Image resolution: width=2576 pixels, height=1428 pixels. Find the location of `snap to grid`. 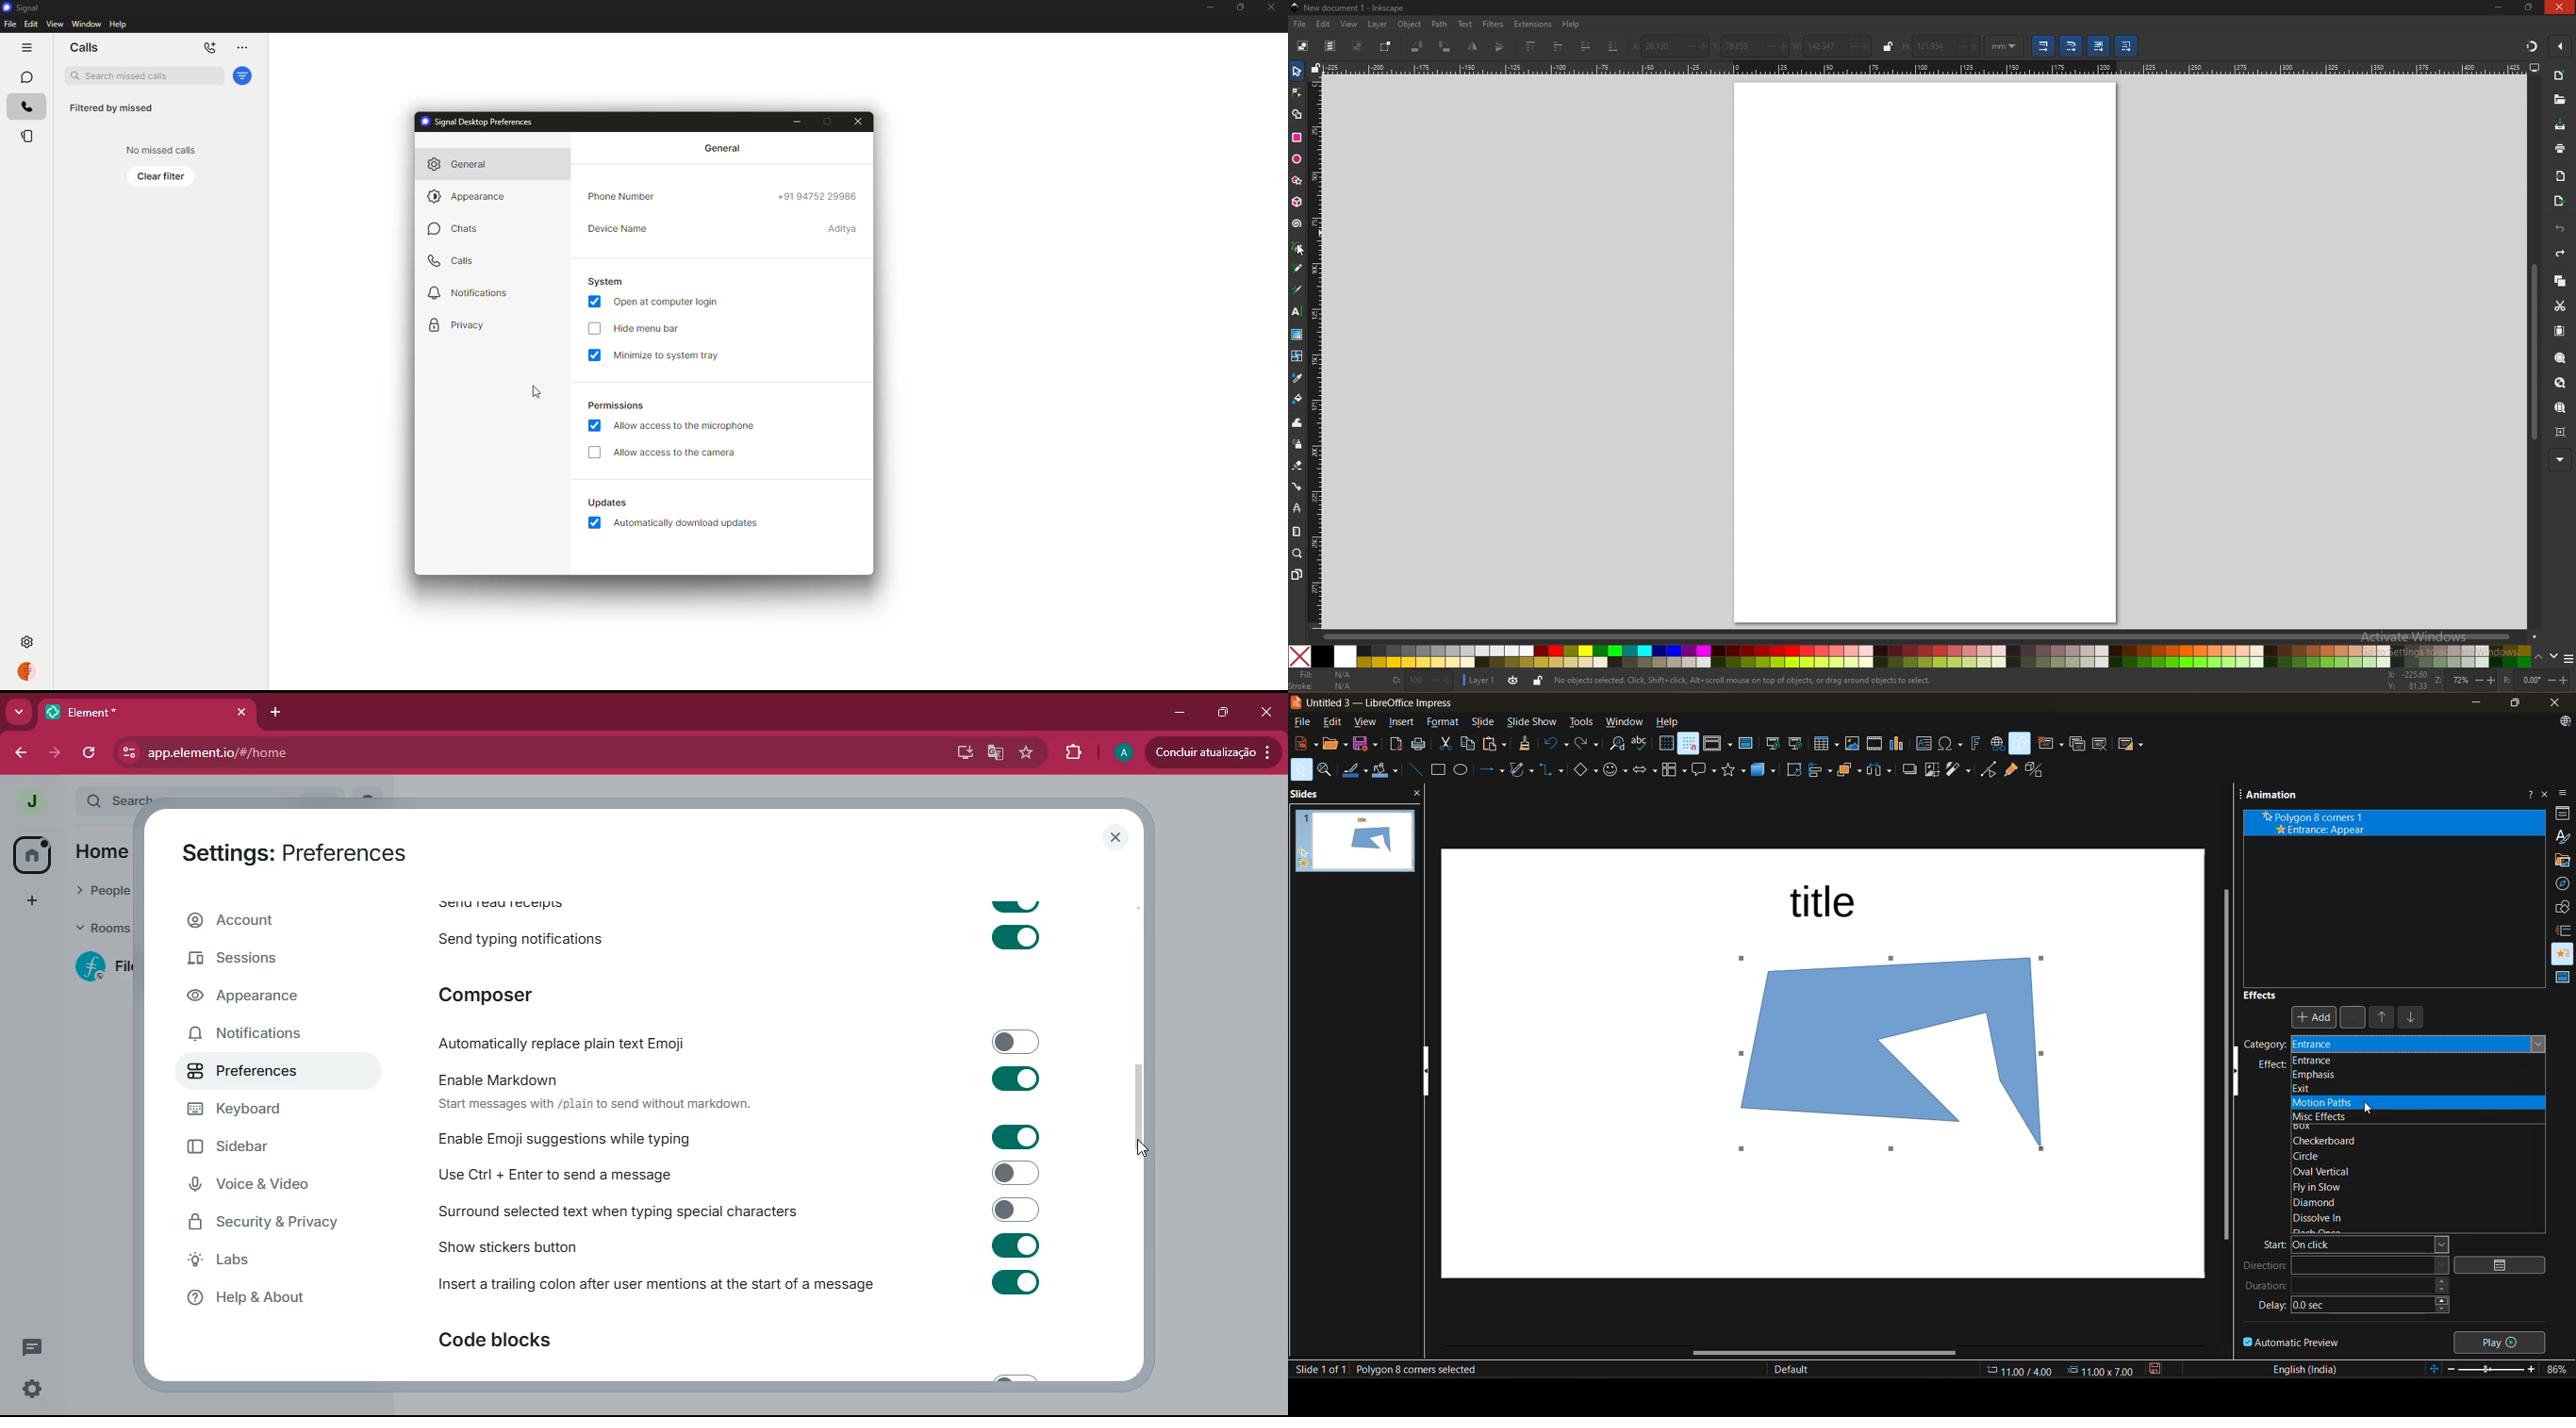

snap to grid is located at coordinates (1687, 745).